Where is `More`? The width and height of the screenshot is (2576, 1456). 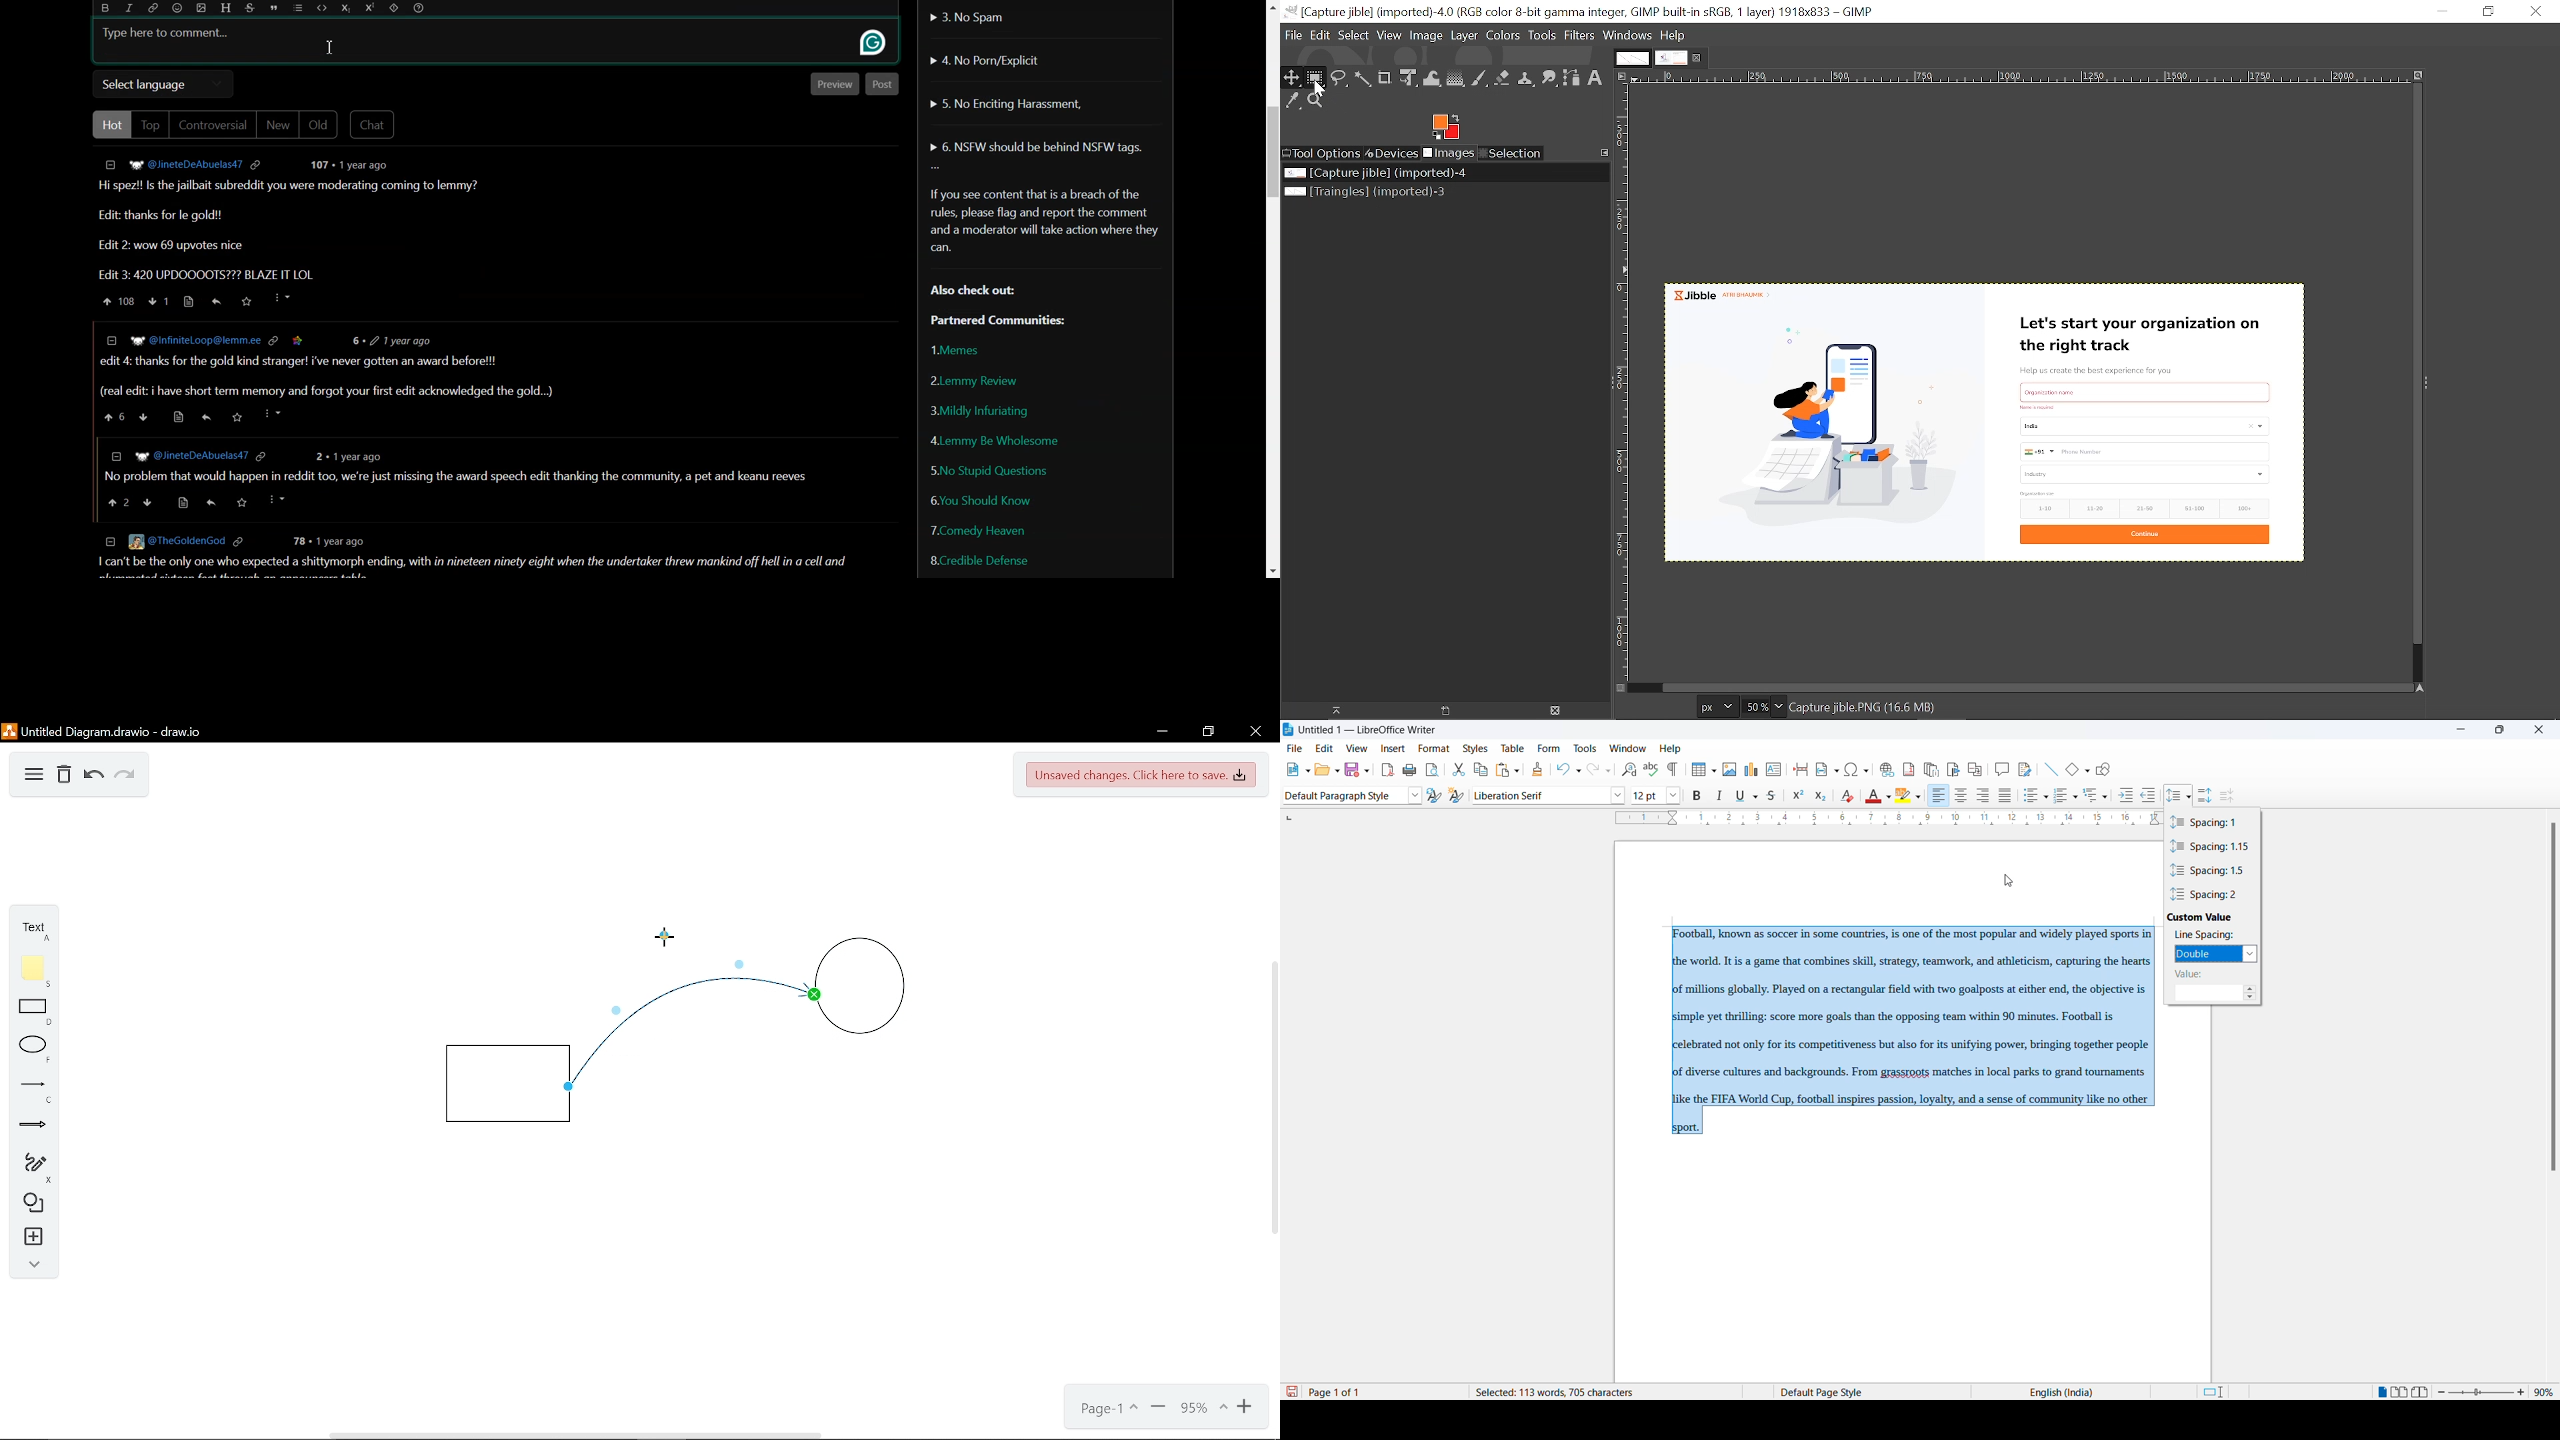 More is located at coordinates (935, 168).